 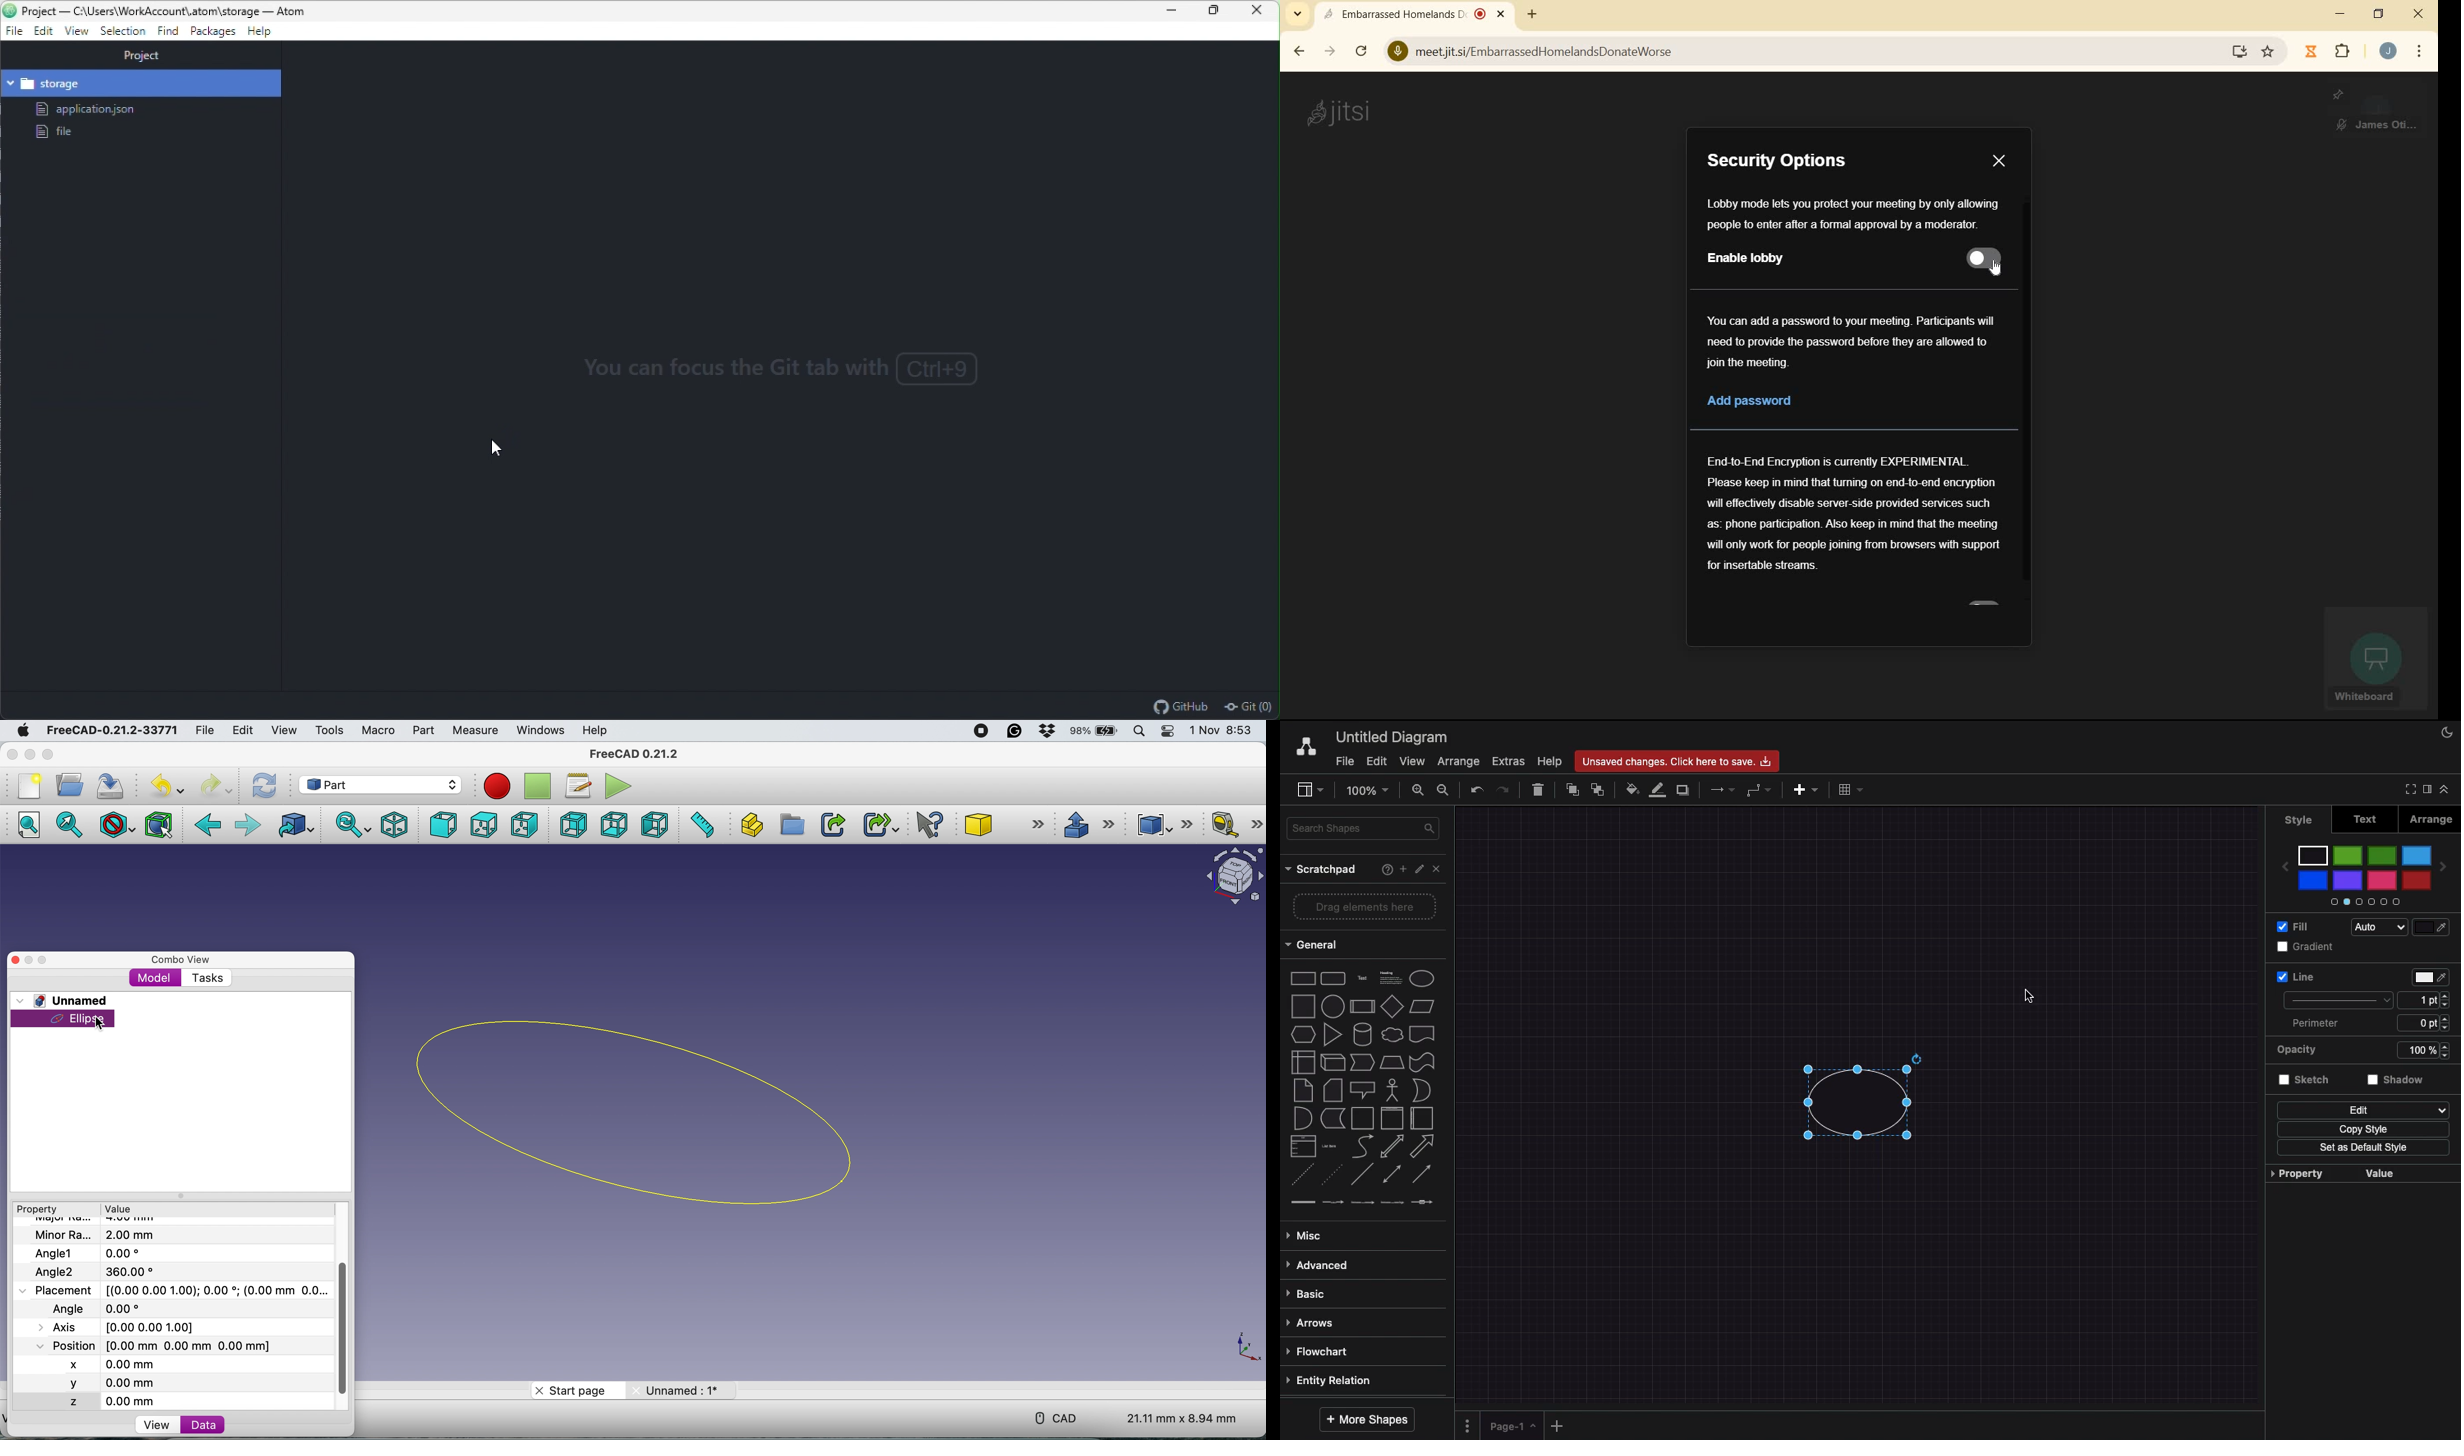 I want to click on Step, so click(x=1362, y=1063).